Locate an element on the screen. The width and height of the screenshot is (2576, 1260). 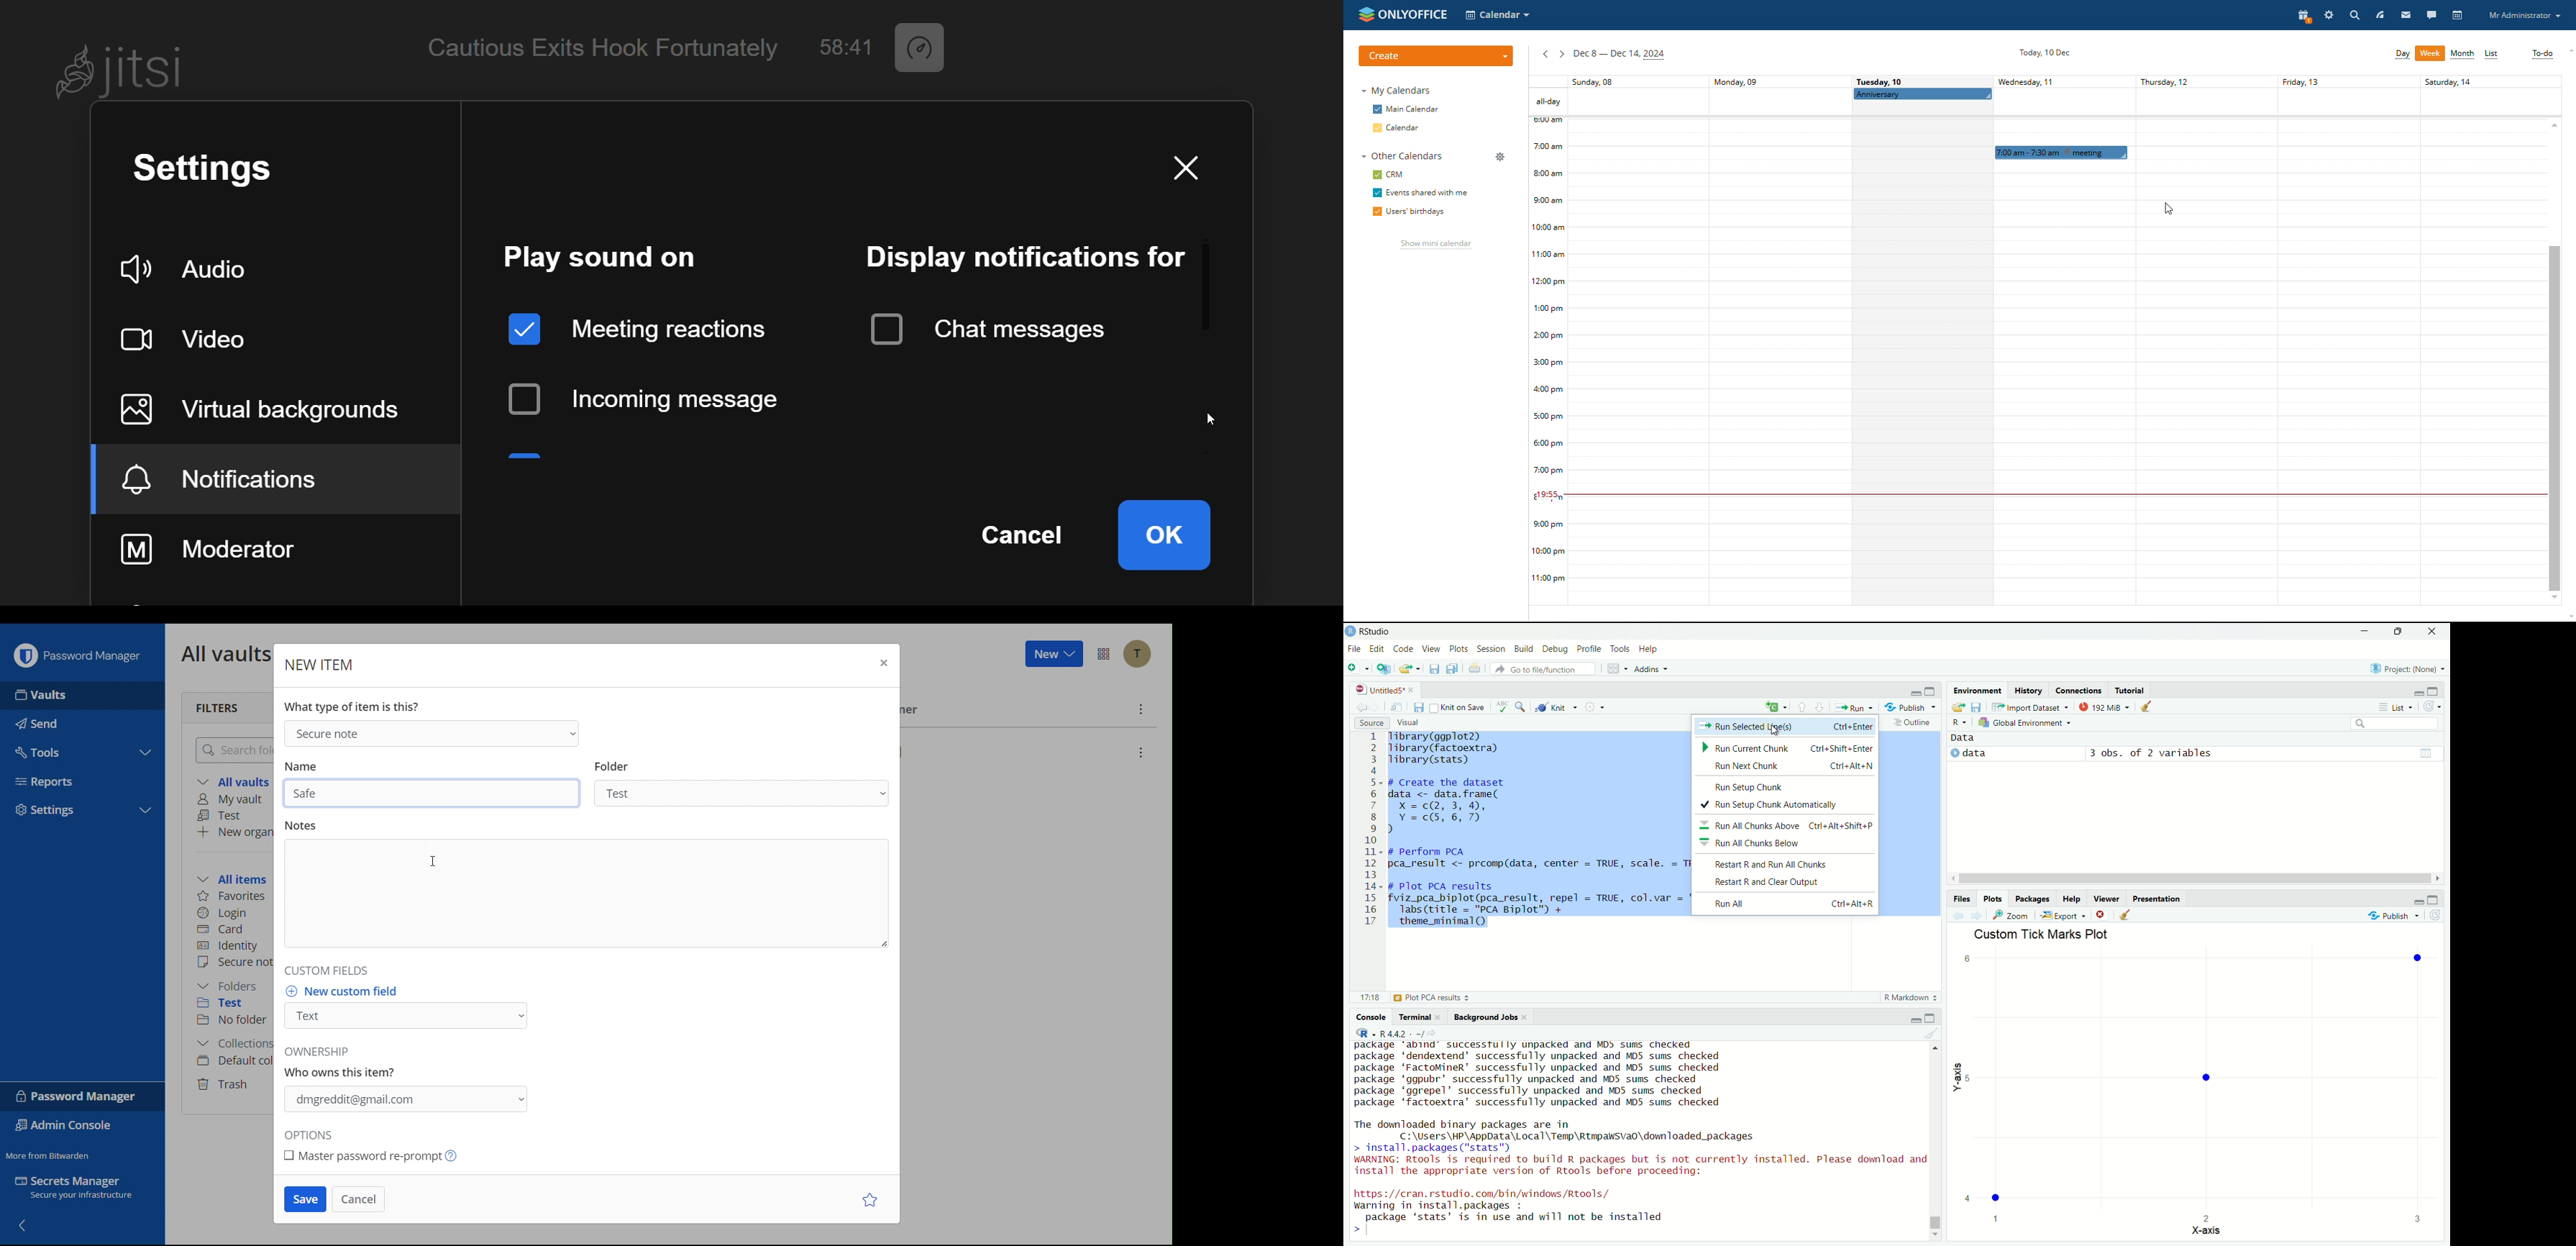
Close is located at coordinates (2432, 631).